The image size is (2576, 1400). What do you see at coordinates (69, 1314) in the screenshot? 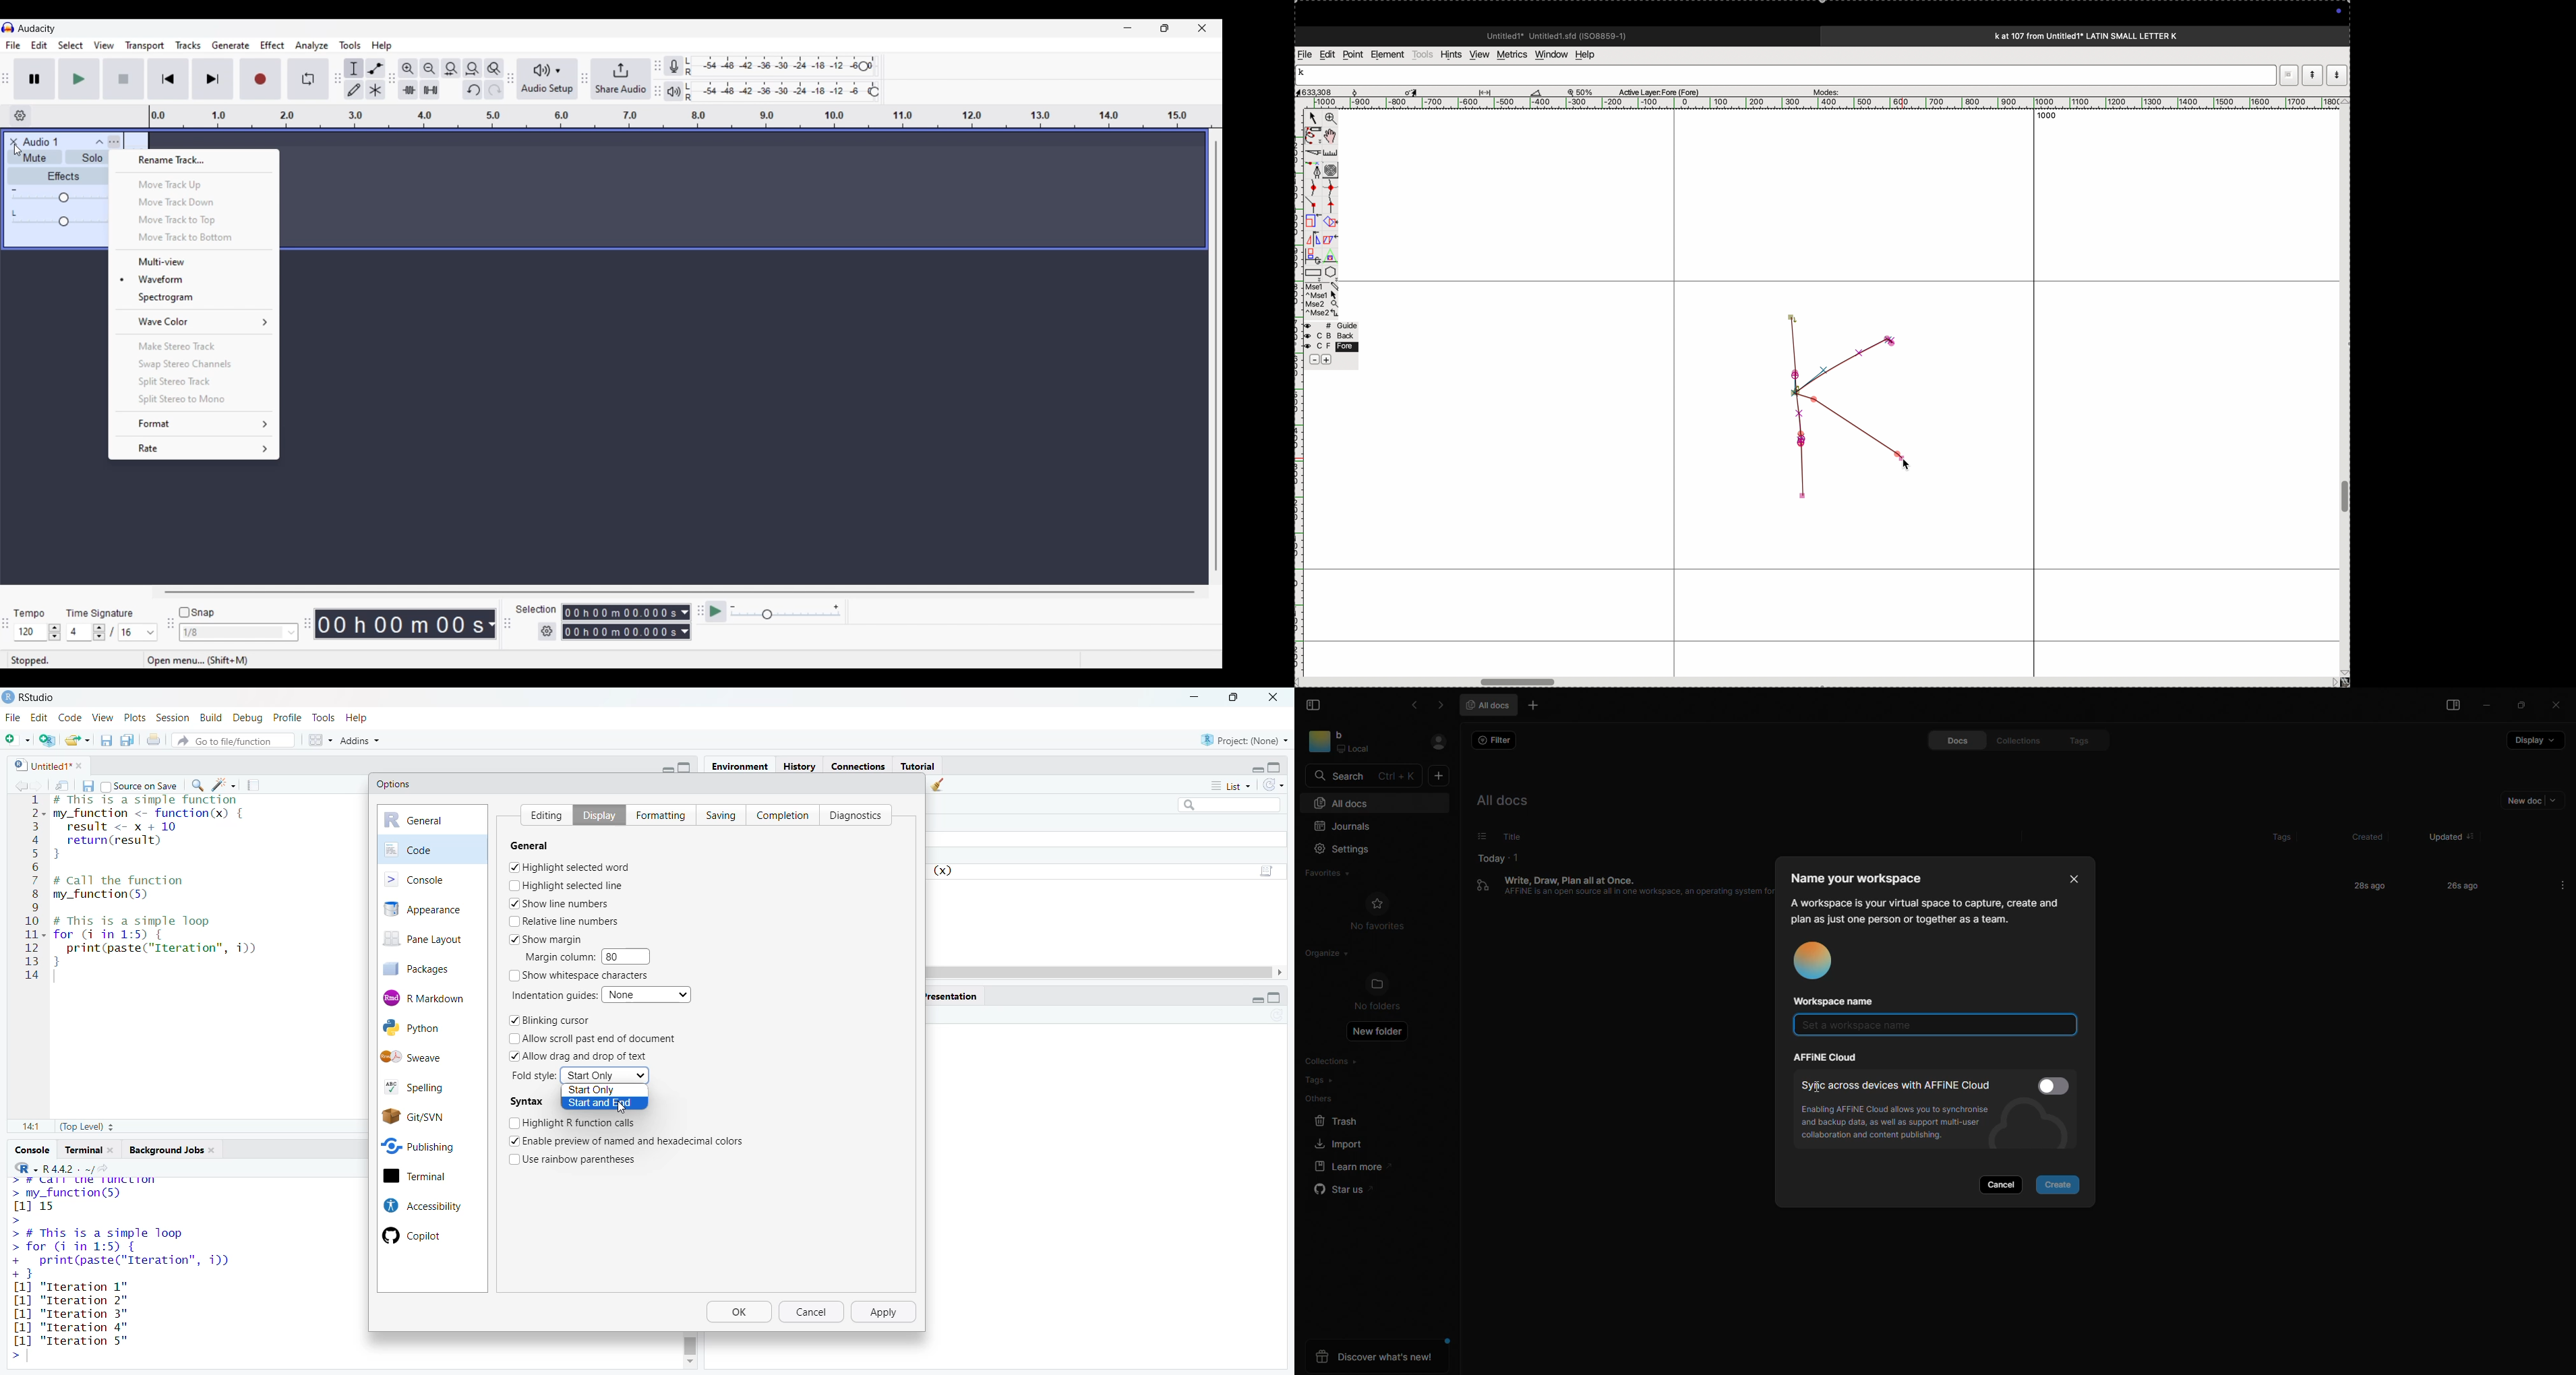
I see `[1] "Iteration 3"` at bounding box center [69, 1314].